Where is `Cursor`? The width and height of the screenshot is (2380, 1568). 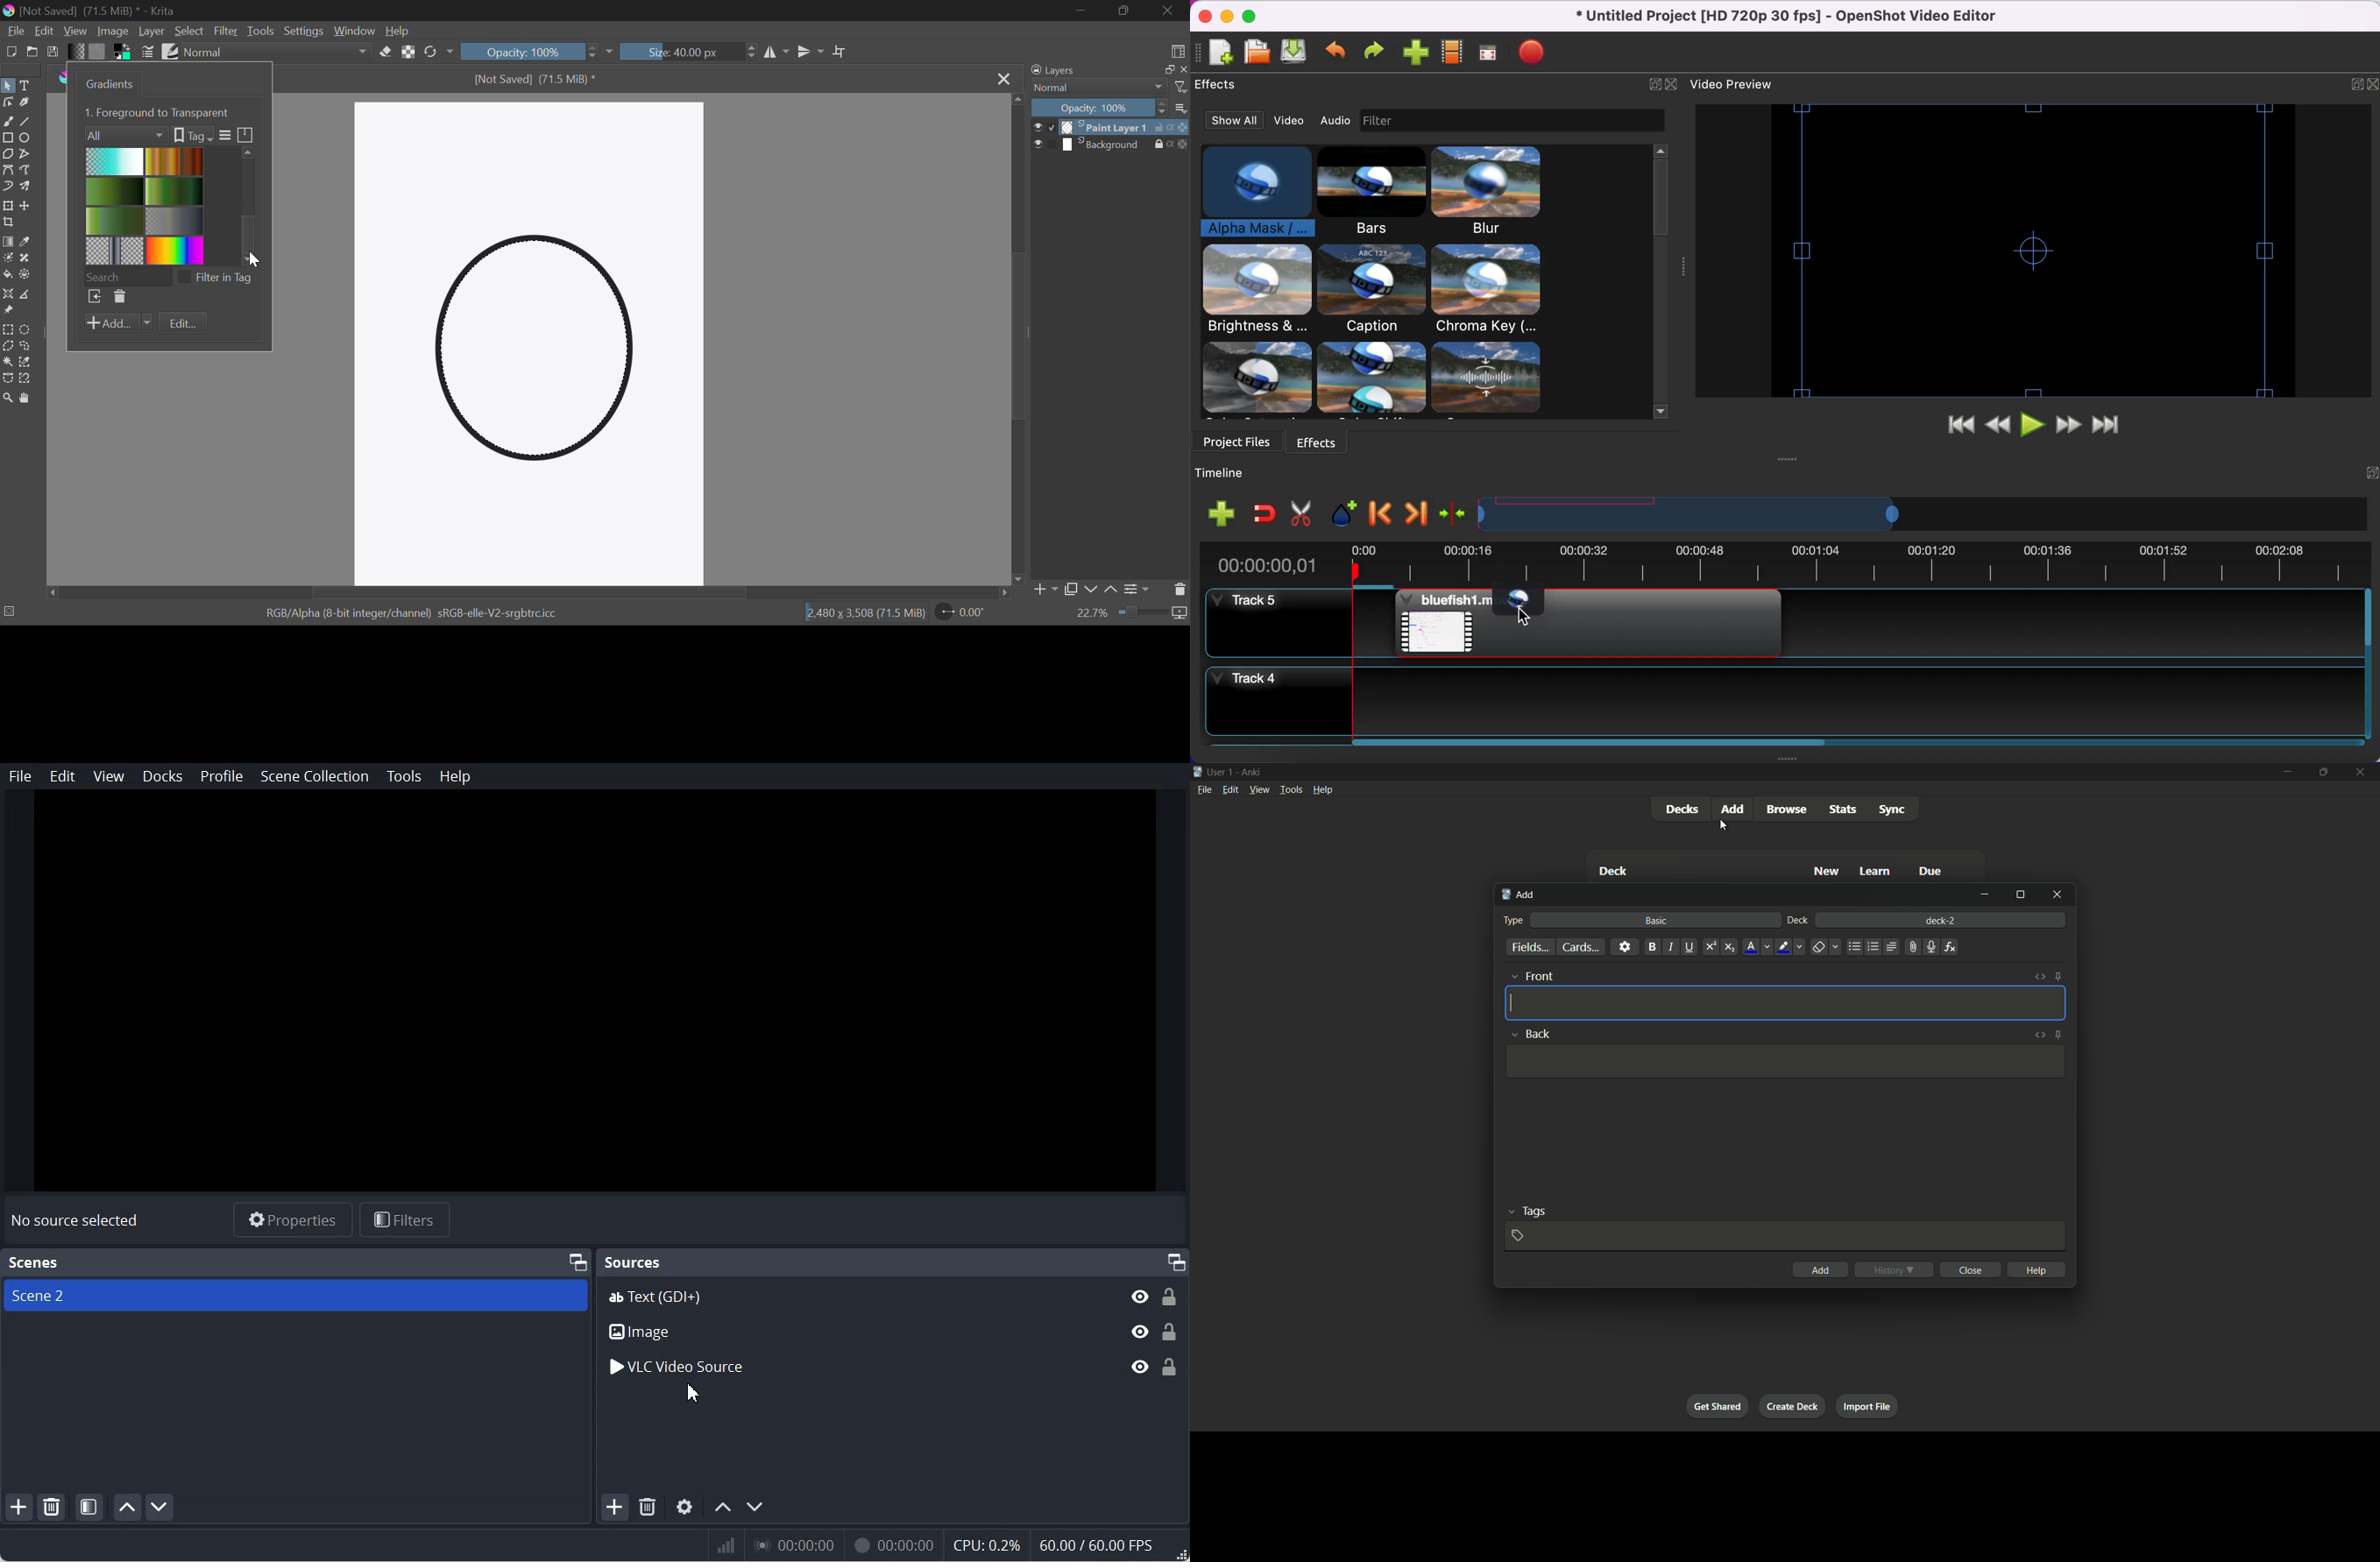
Cursor is located at coordinates (694, 1394).